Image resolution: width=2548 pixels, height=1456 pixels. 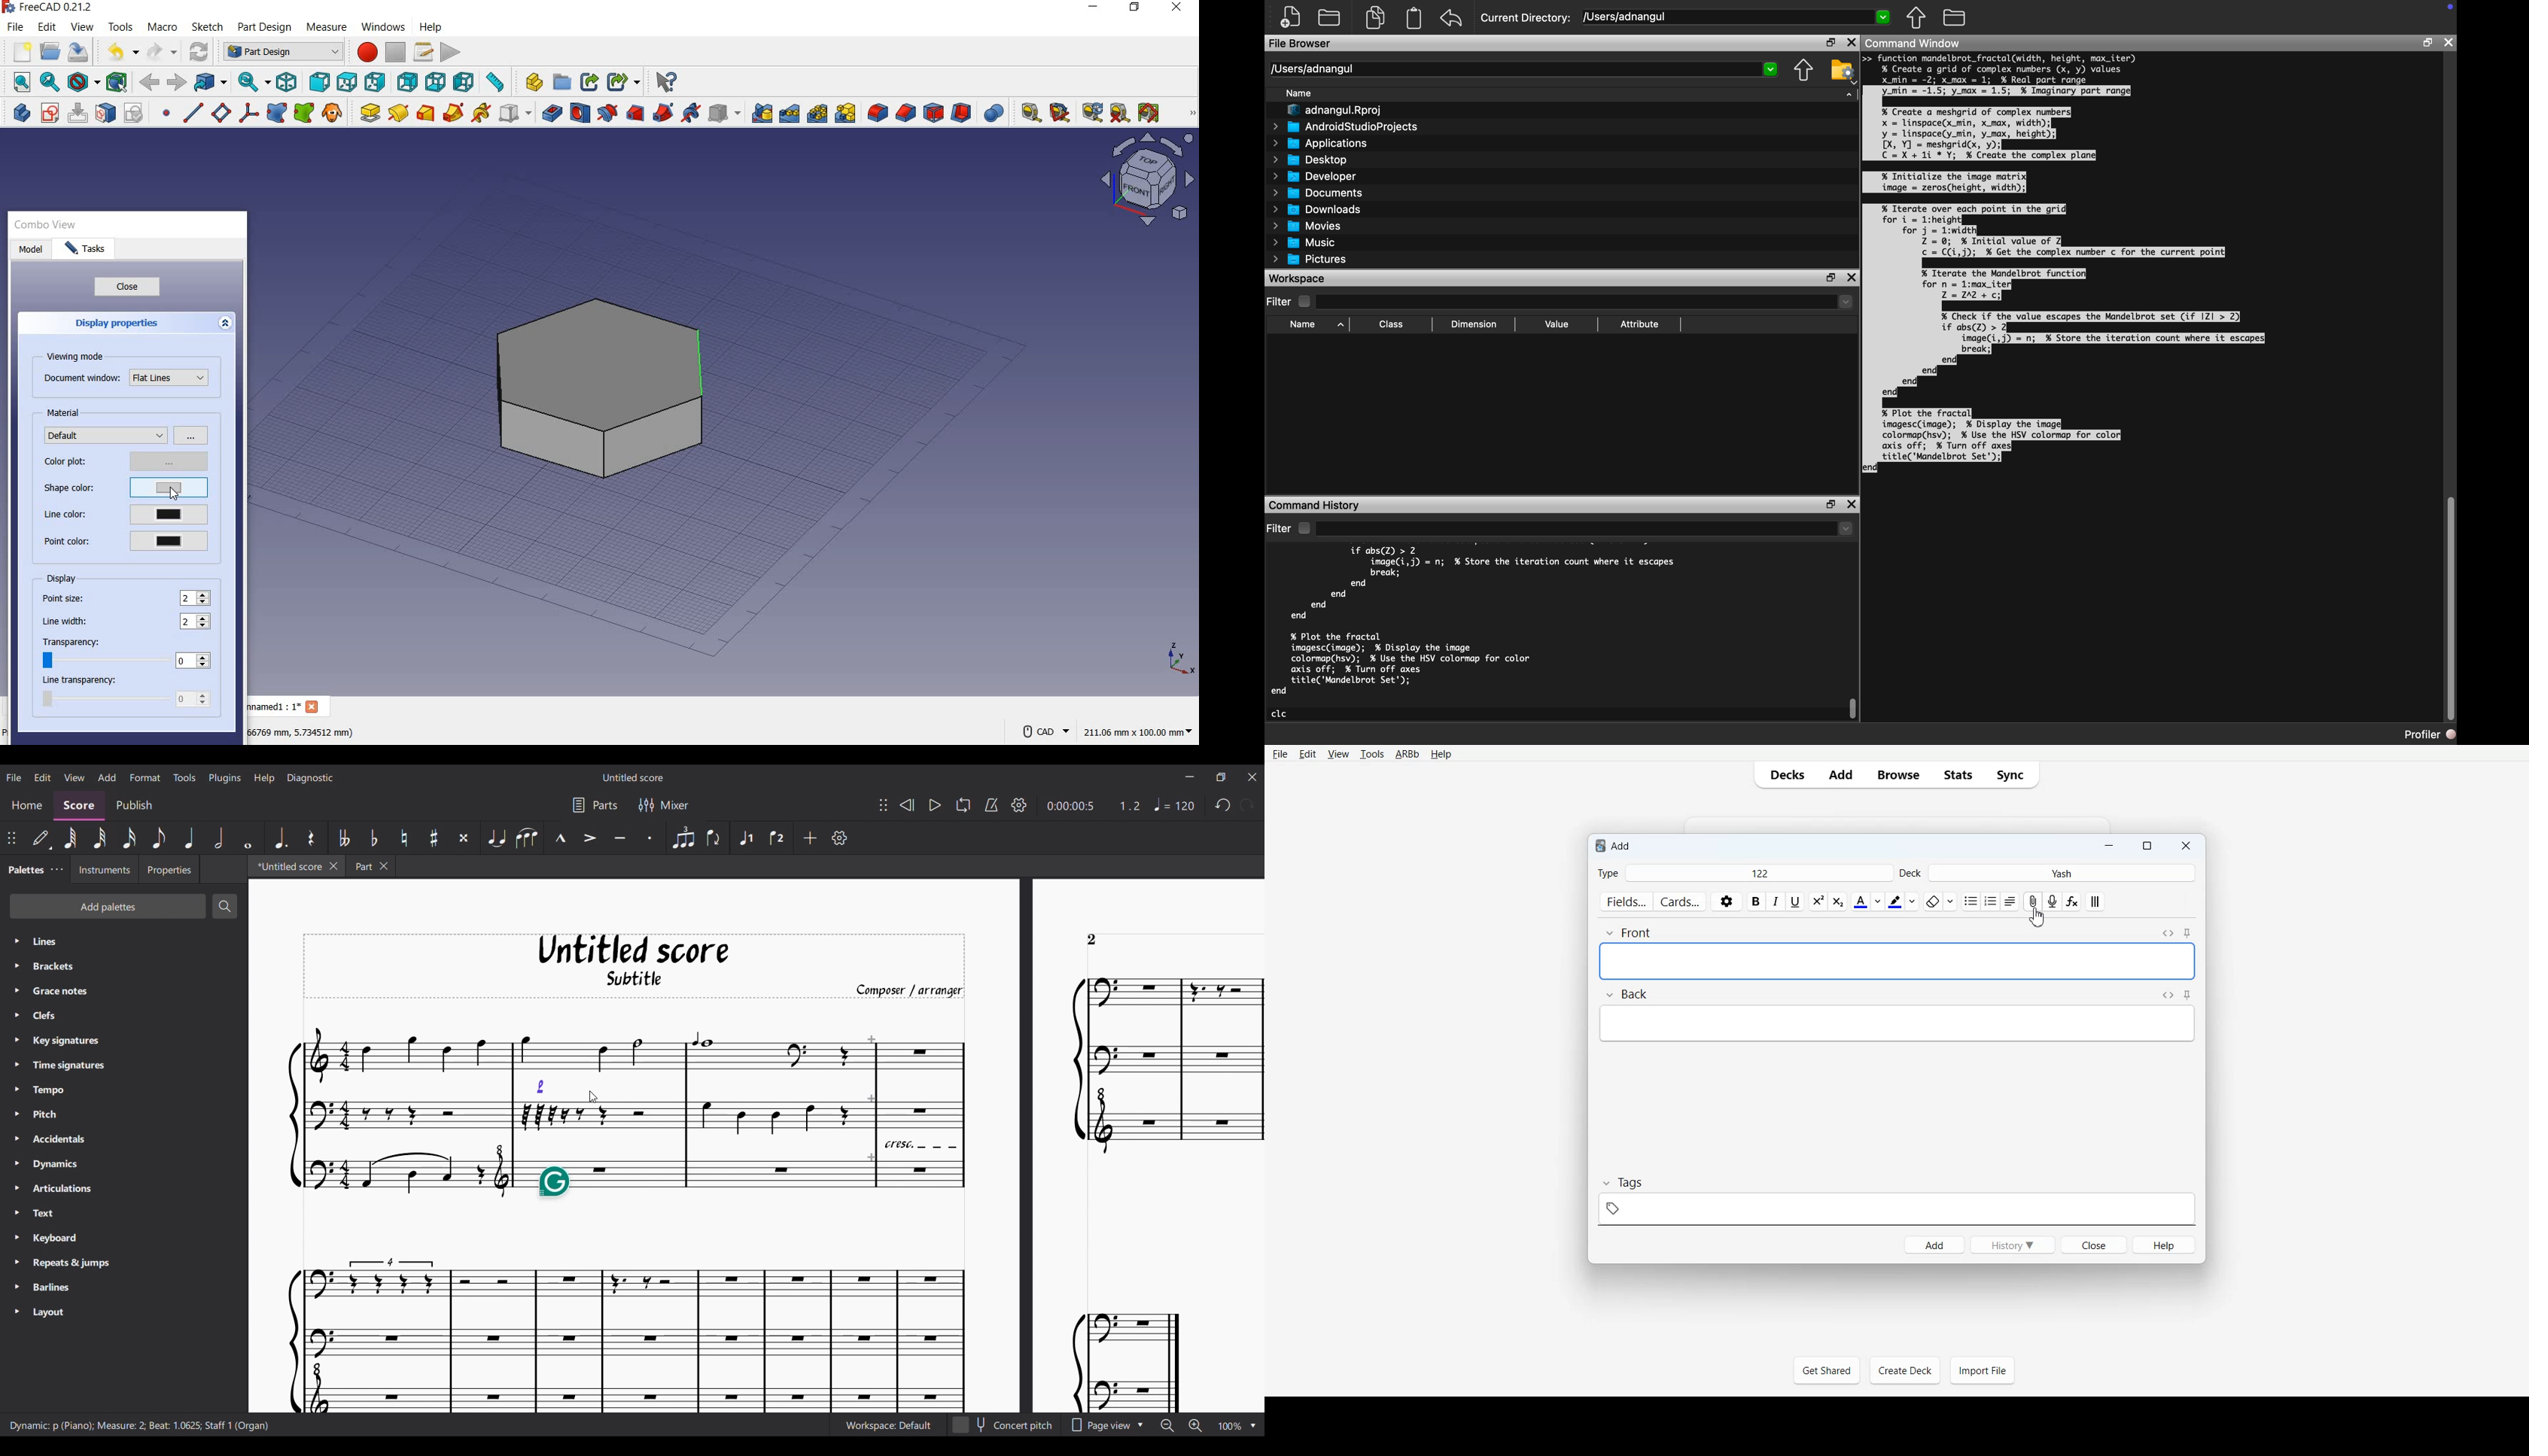 What do you see at coordinates (312, 838) in the screenshot?
I see `Rest` at bounding box center [312, 838].